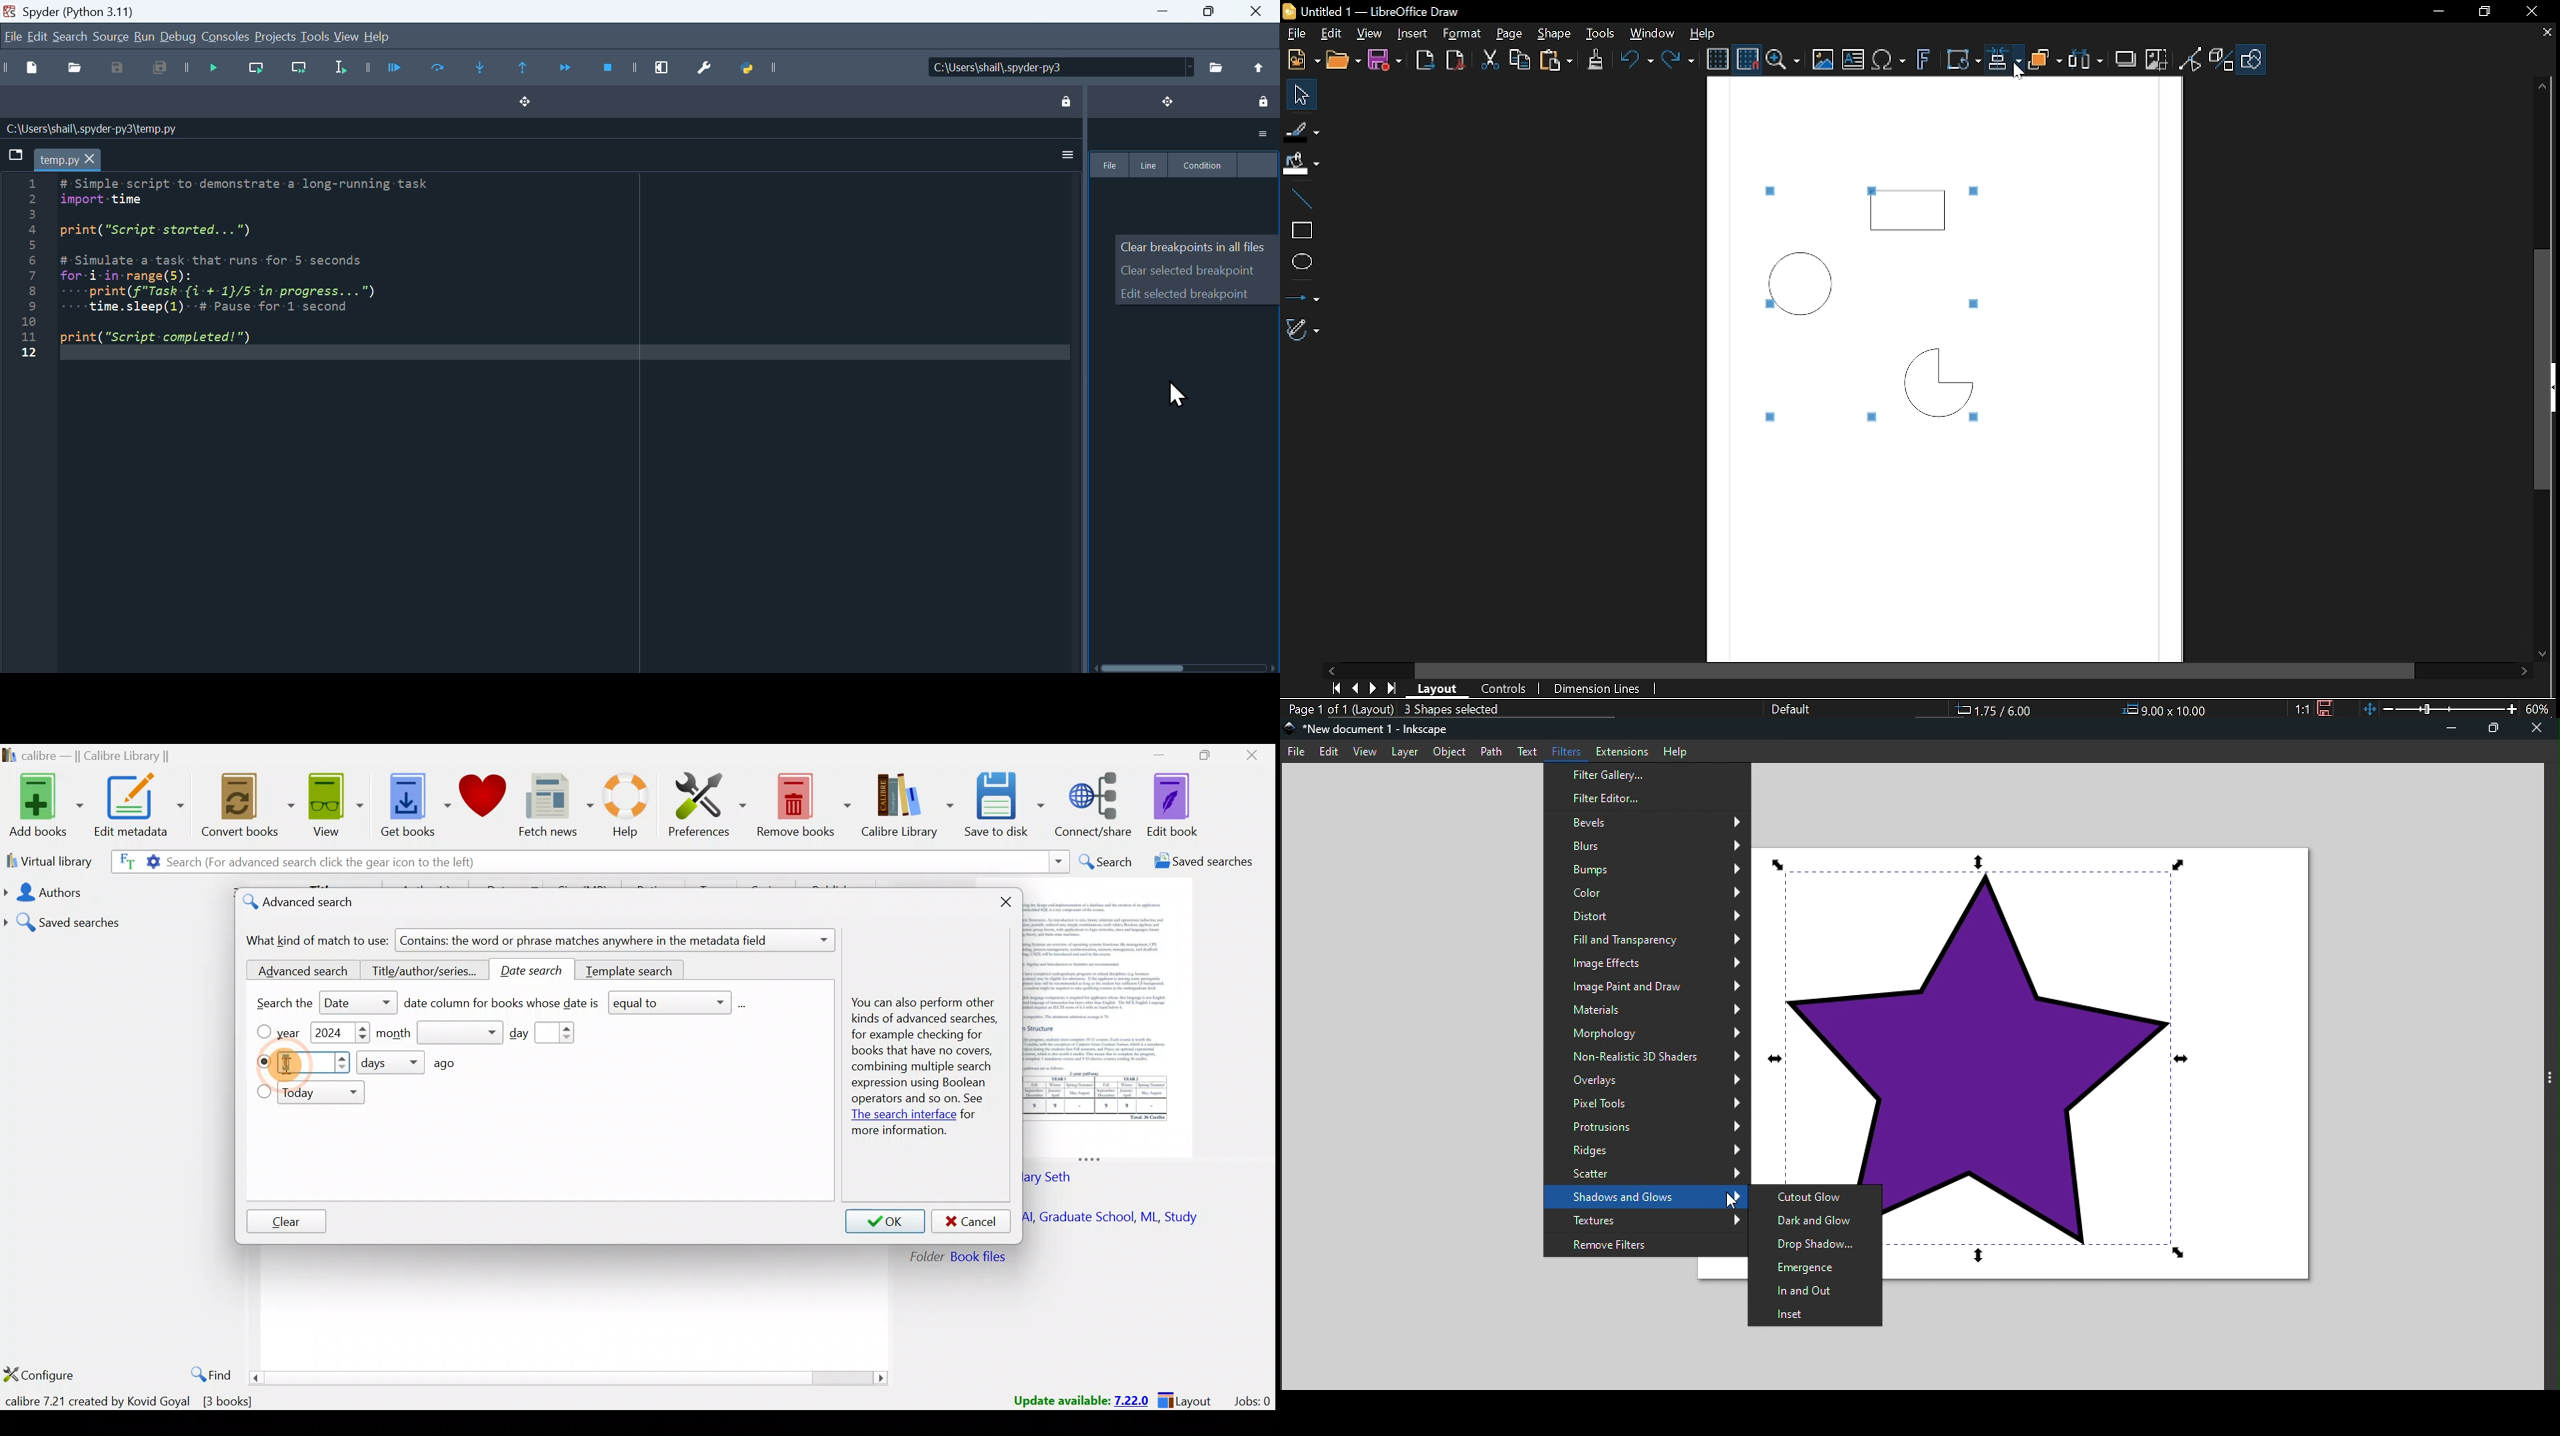 This screenshot has width=2576, height=1456. What do you see at coordinates (1649, 1105) in the screenshot?
I see `Pixel` at bounding box center [1649, 1105].